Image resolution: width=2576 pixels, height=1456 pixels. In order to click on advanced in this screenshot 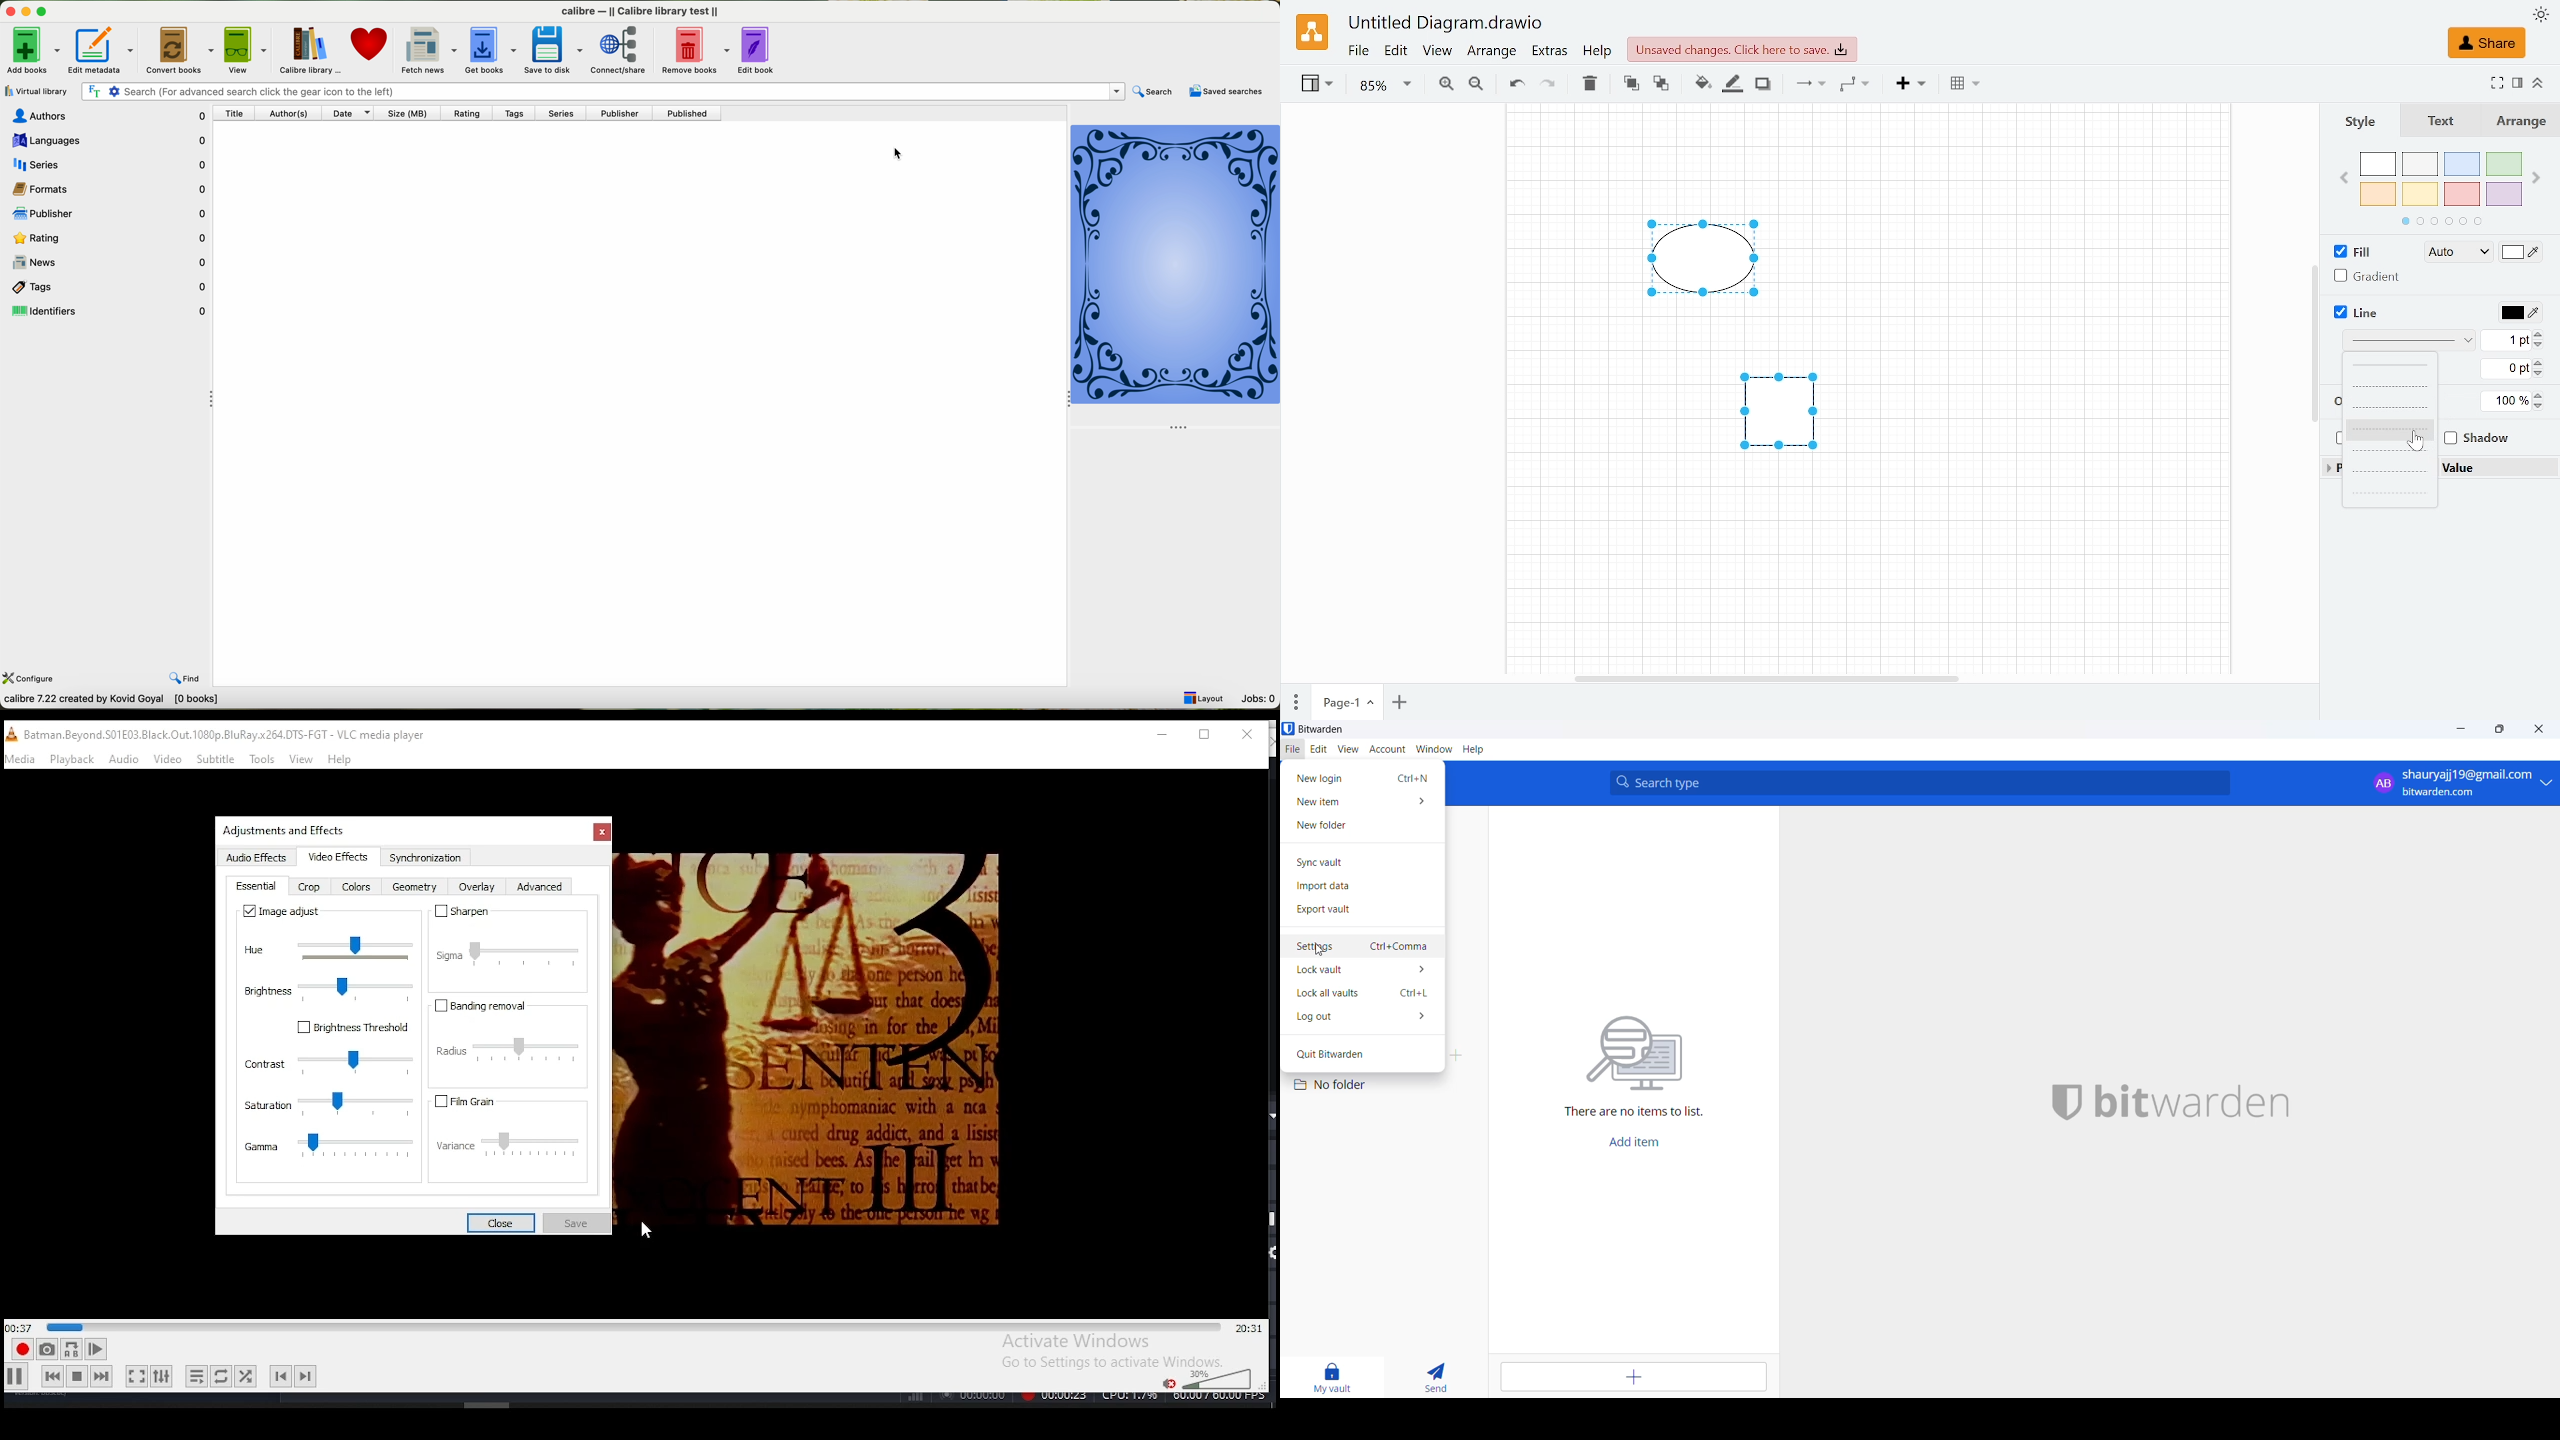, I will do `click(540, 890)`.